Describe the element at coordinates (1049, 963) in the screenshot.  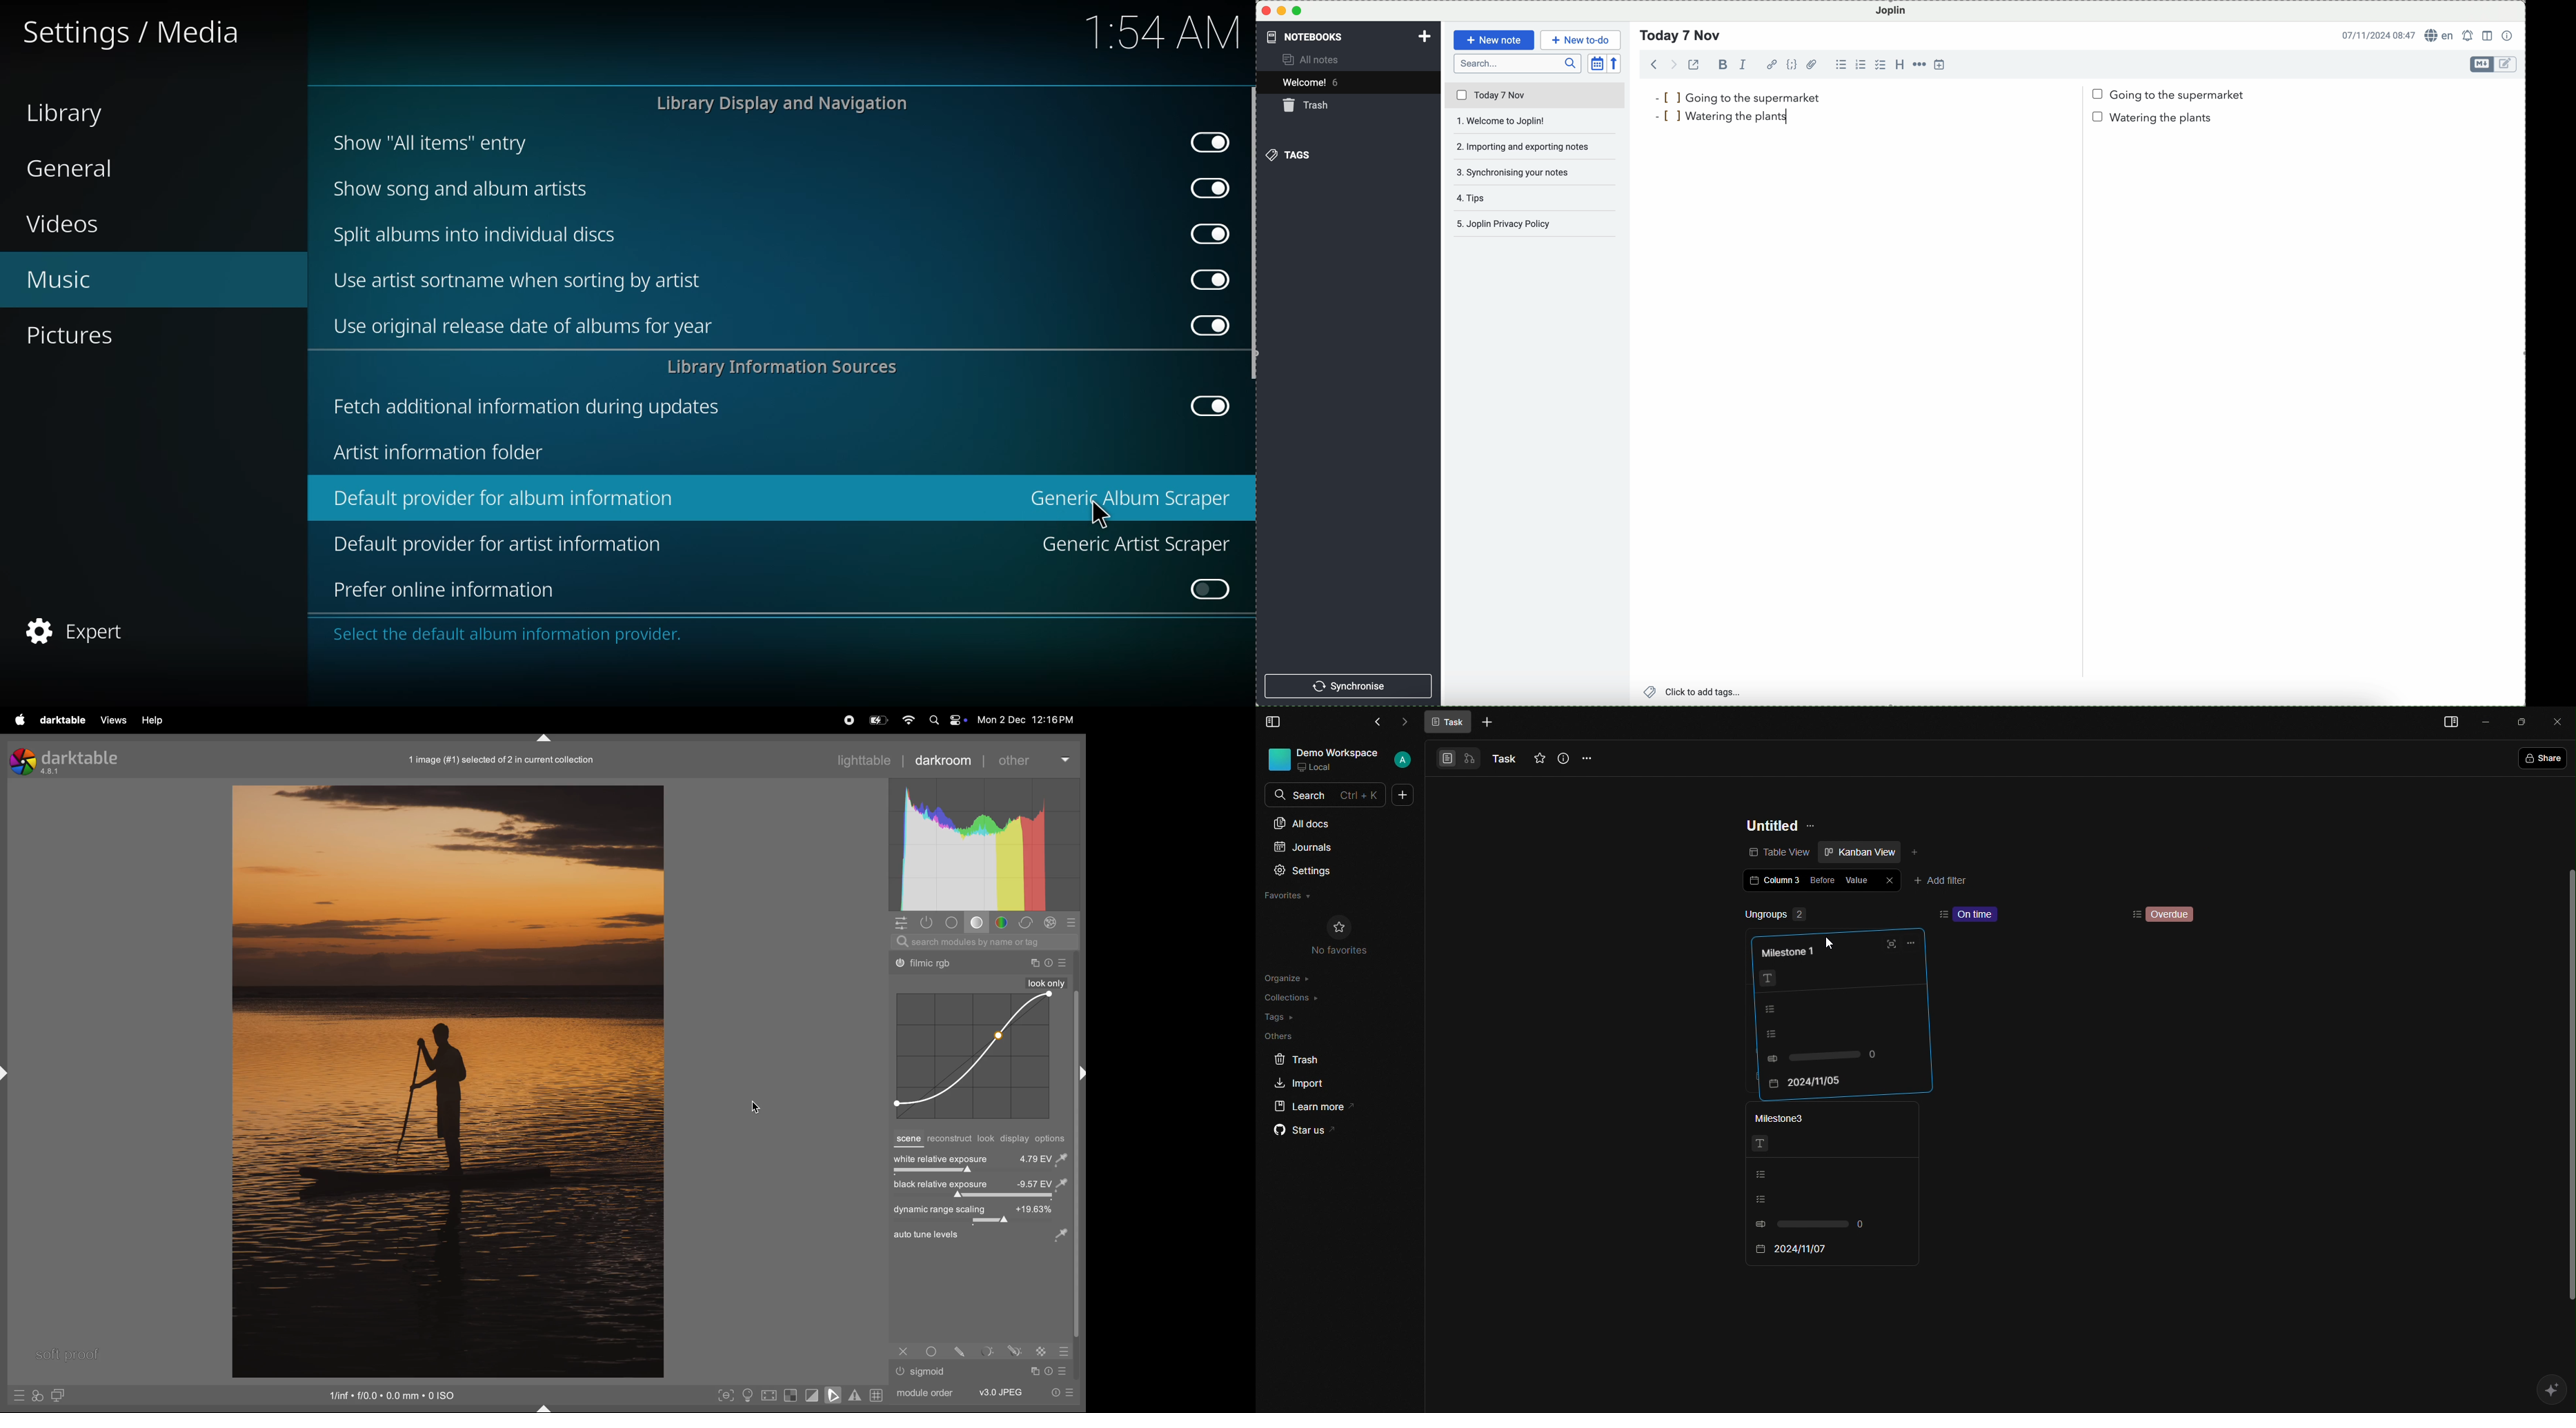
I see `` at that location.